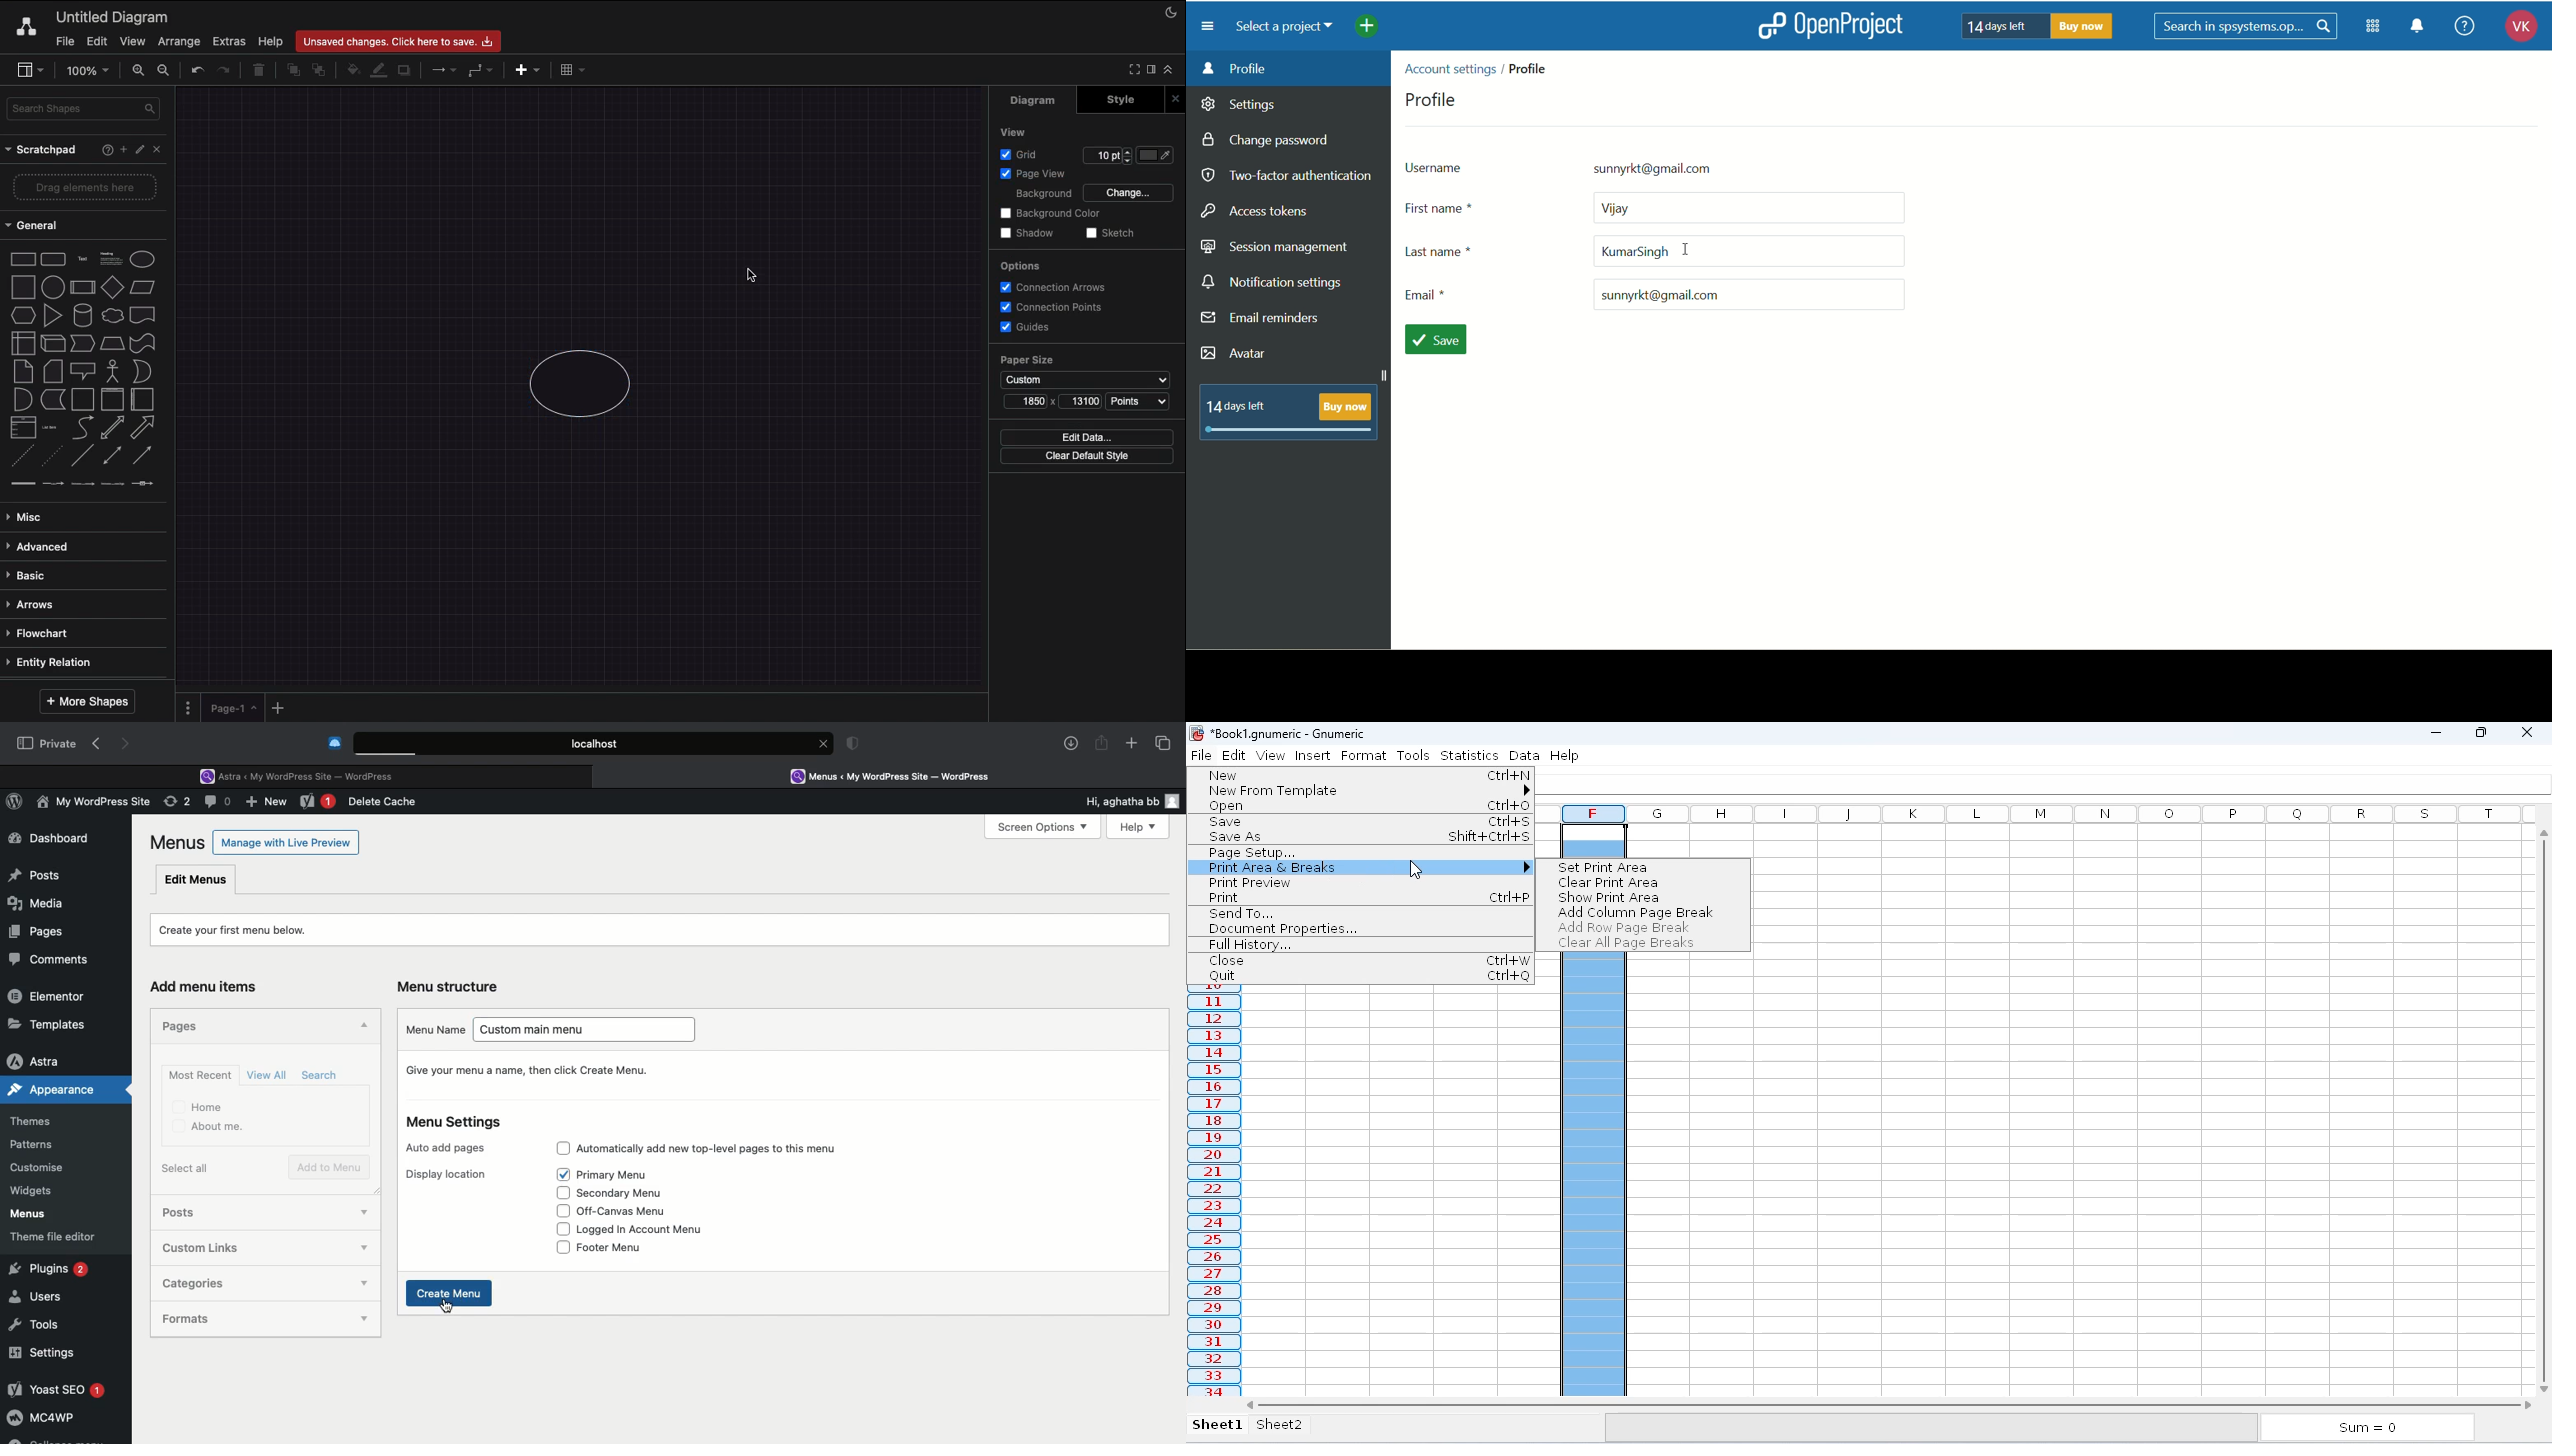  Describe the element at coordinates (1085, 401) in the screenshot. I see `13100` at that location.